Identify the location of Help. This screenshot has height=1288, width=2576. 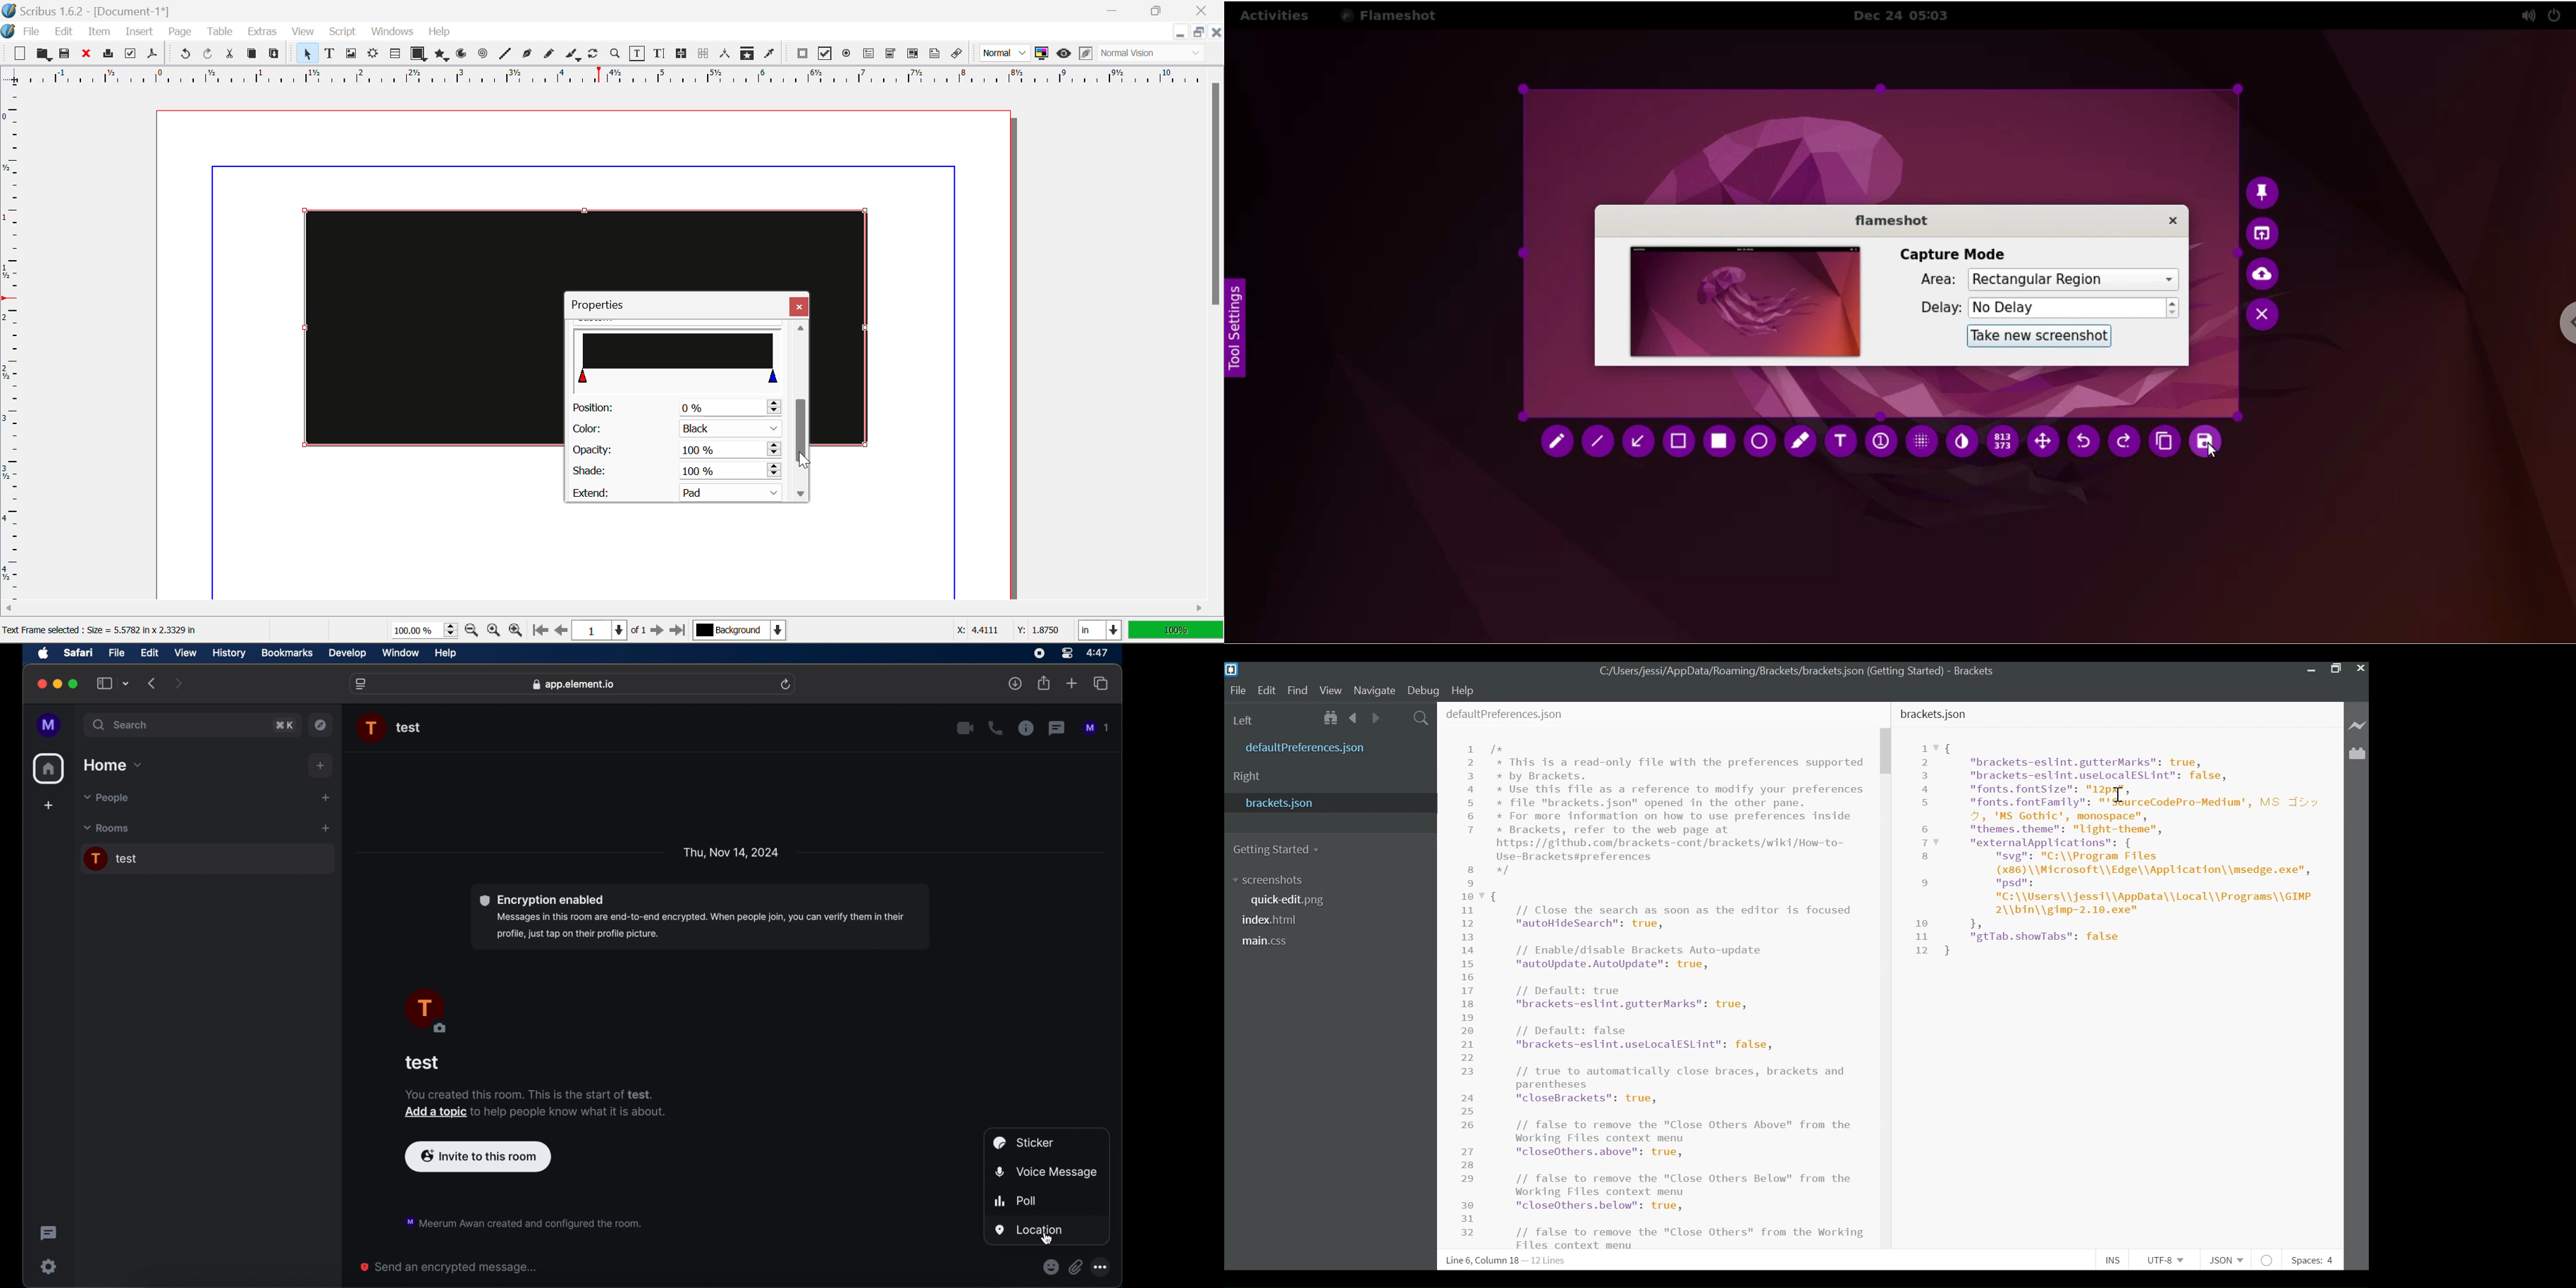
(1463, 691).